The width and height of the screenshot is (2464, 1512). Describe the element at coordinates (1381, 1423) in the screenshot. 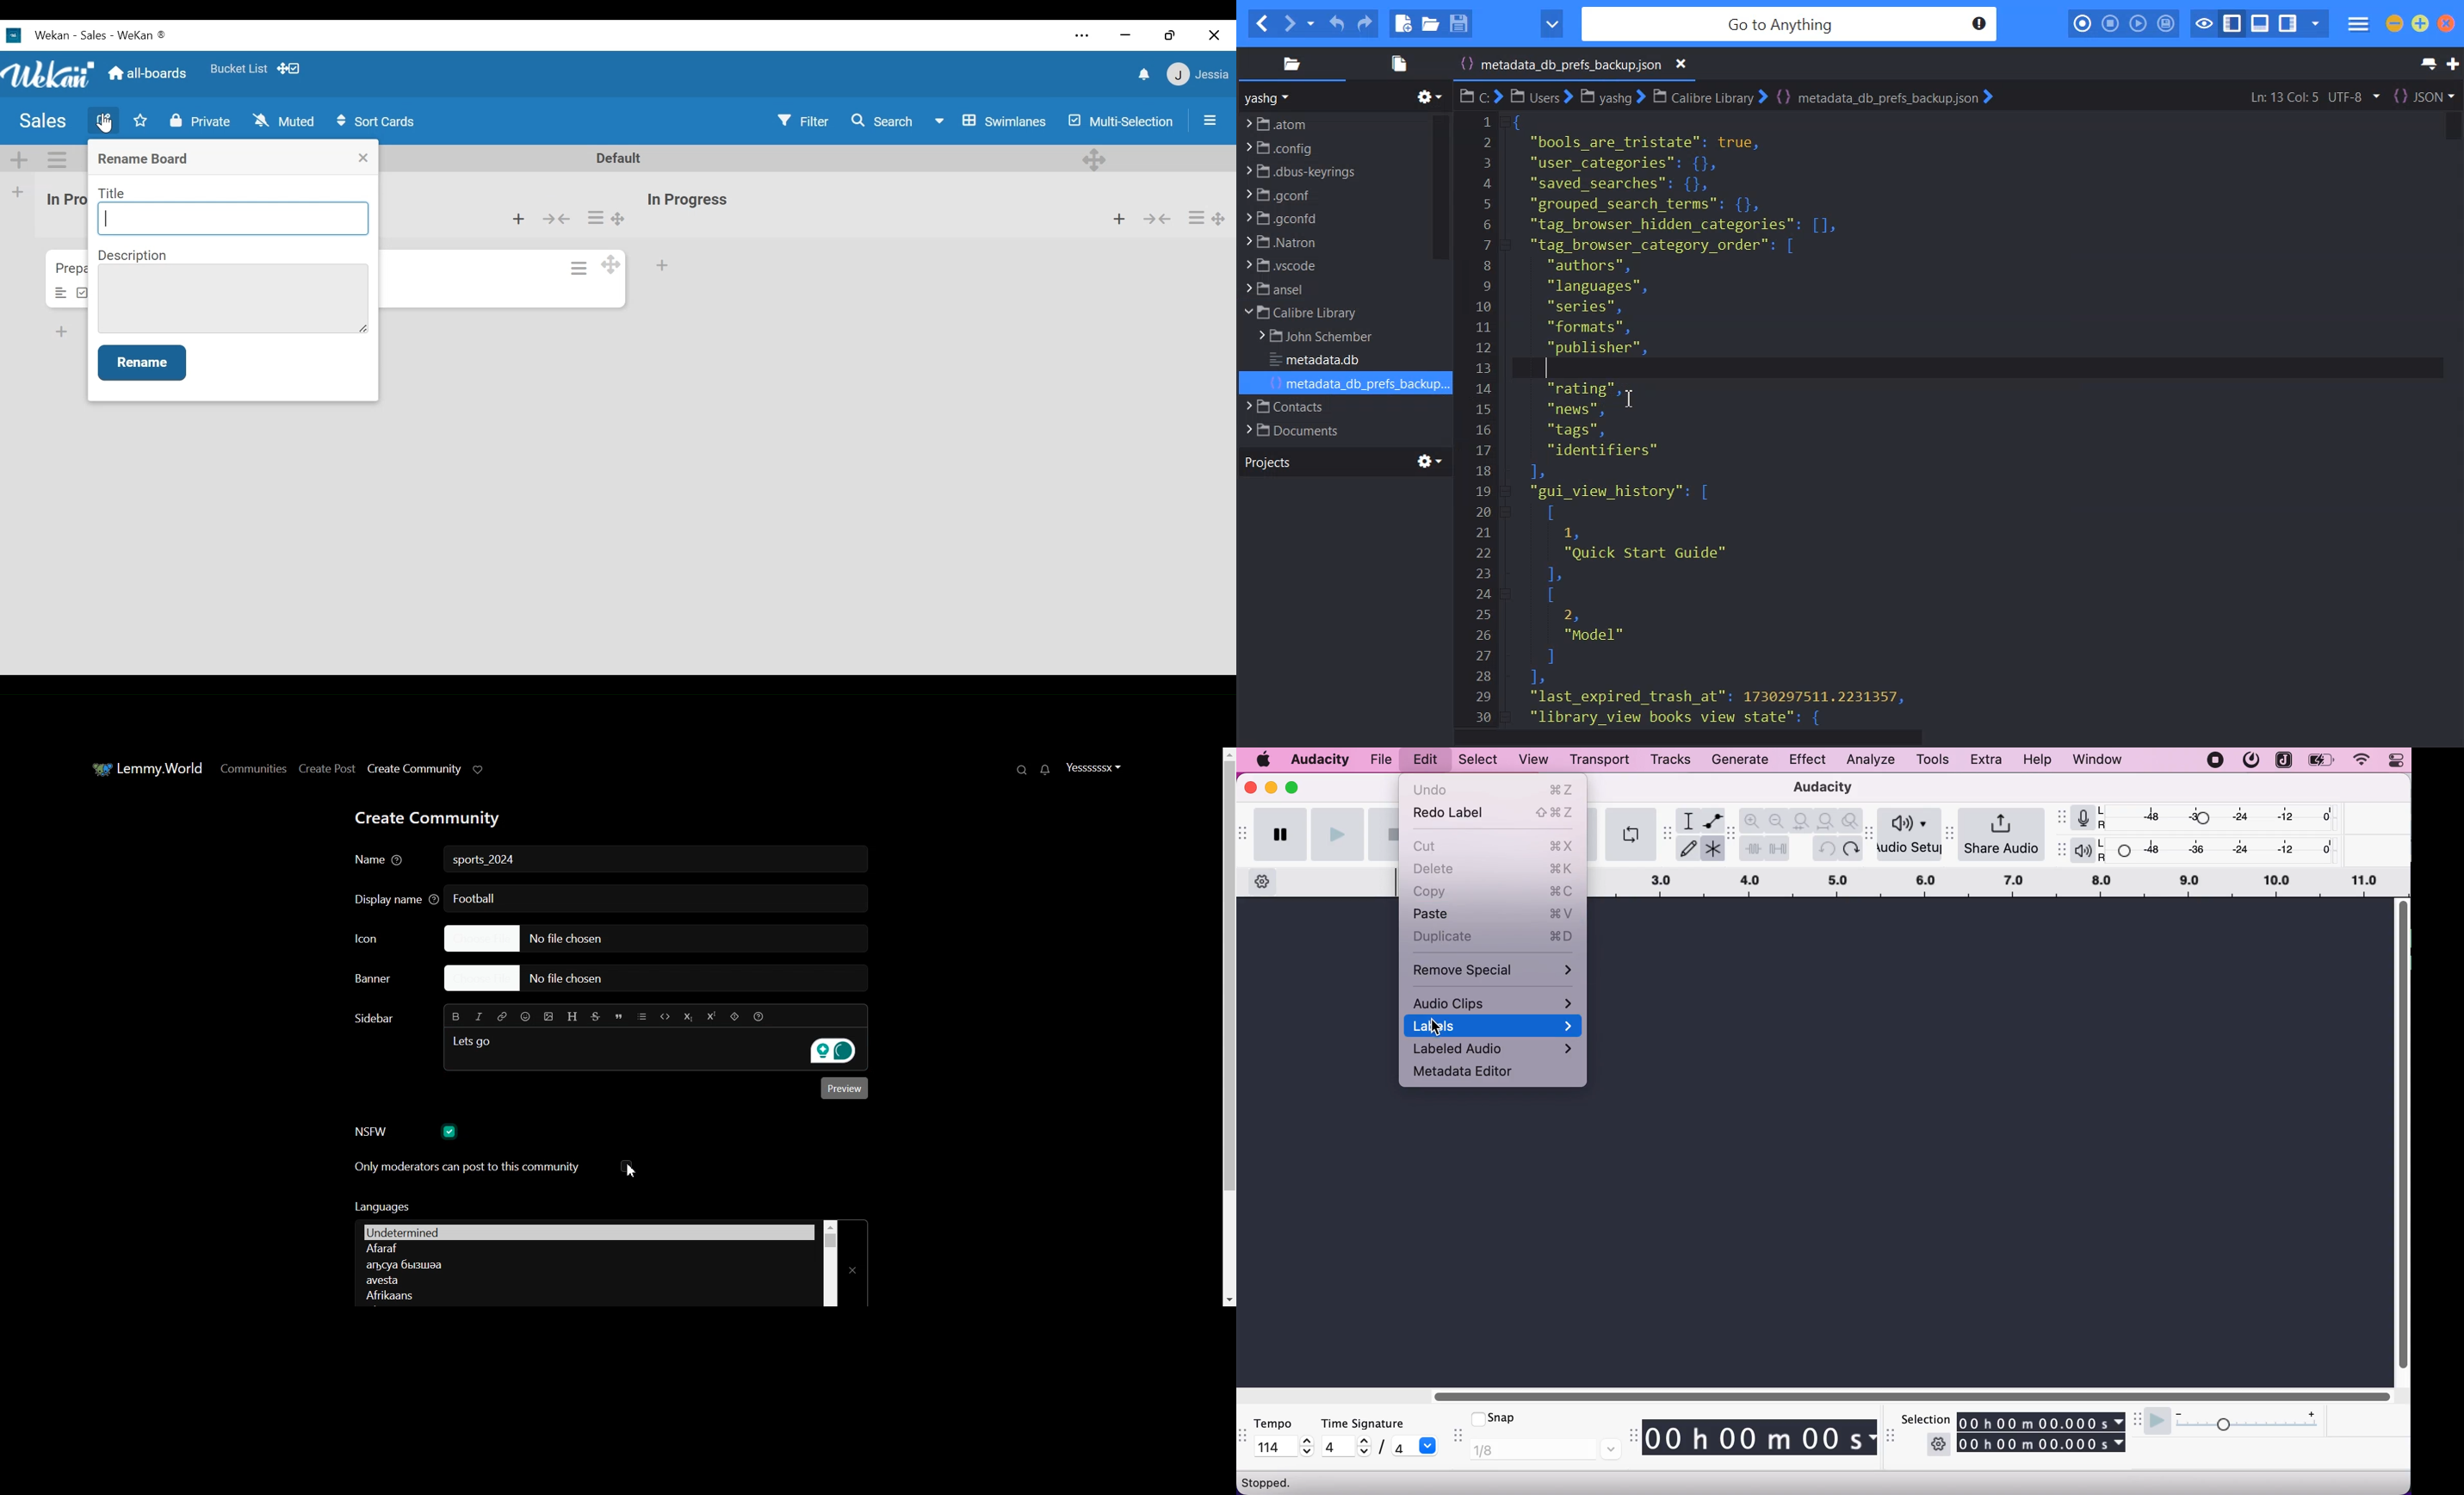

I see `time signature` at that location.